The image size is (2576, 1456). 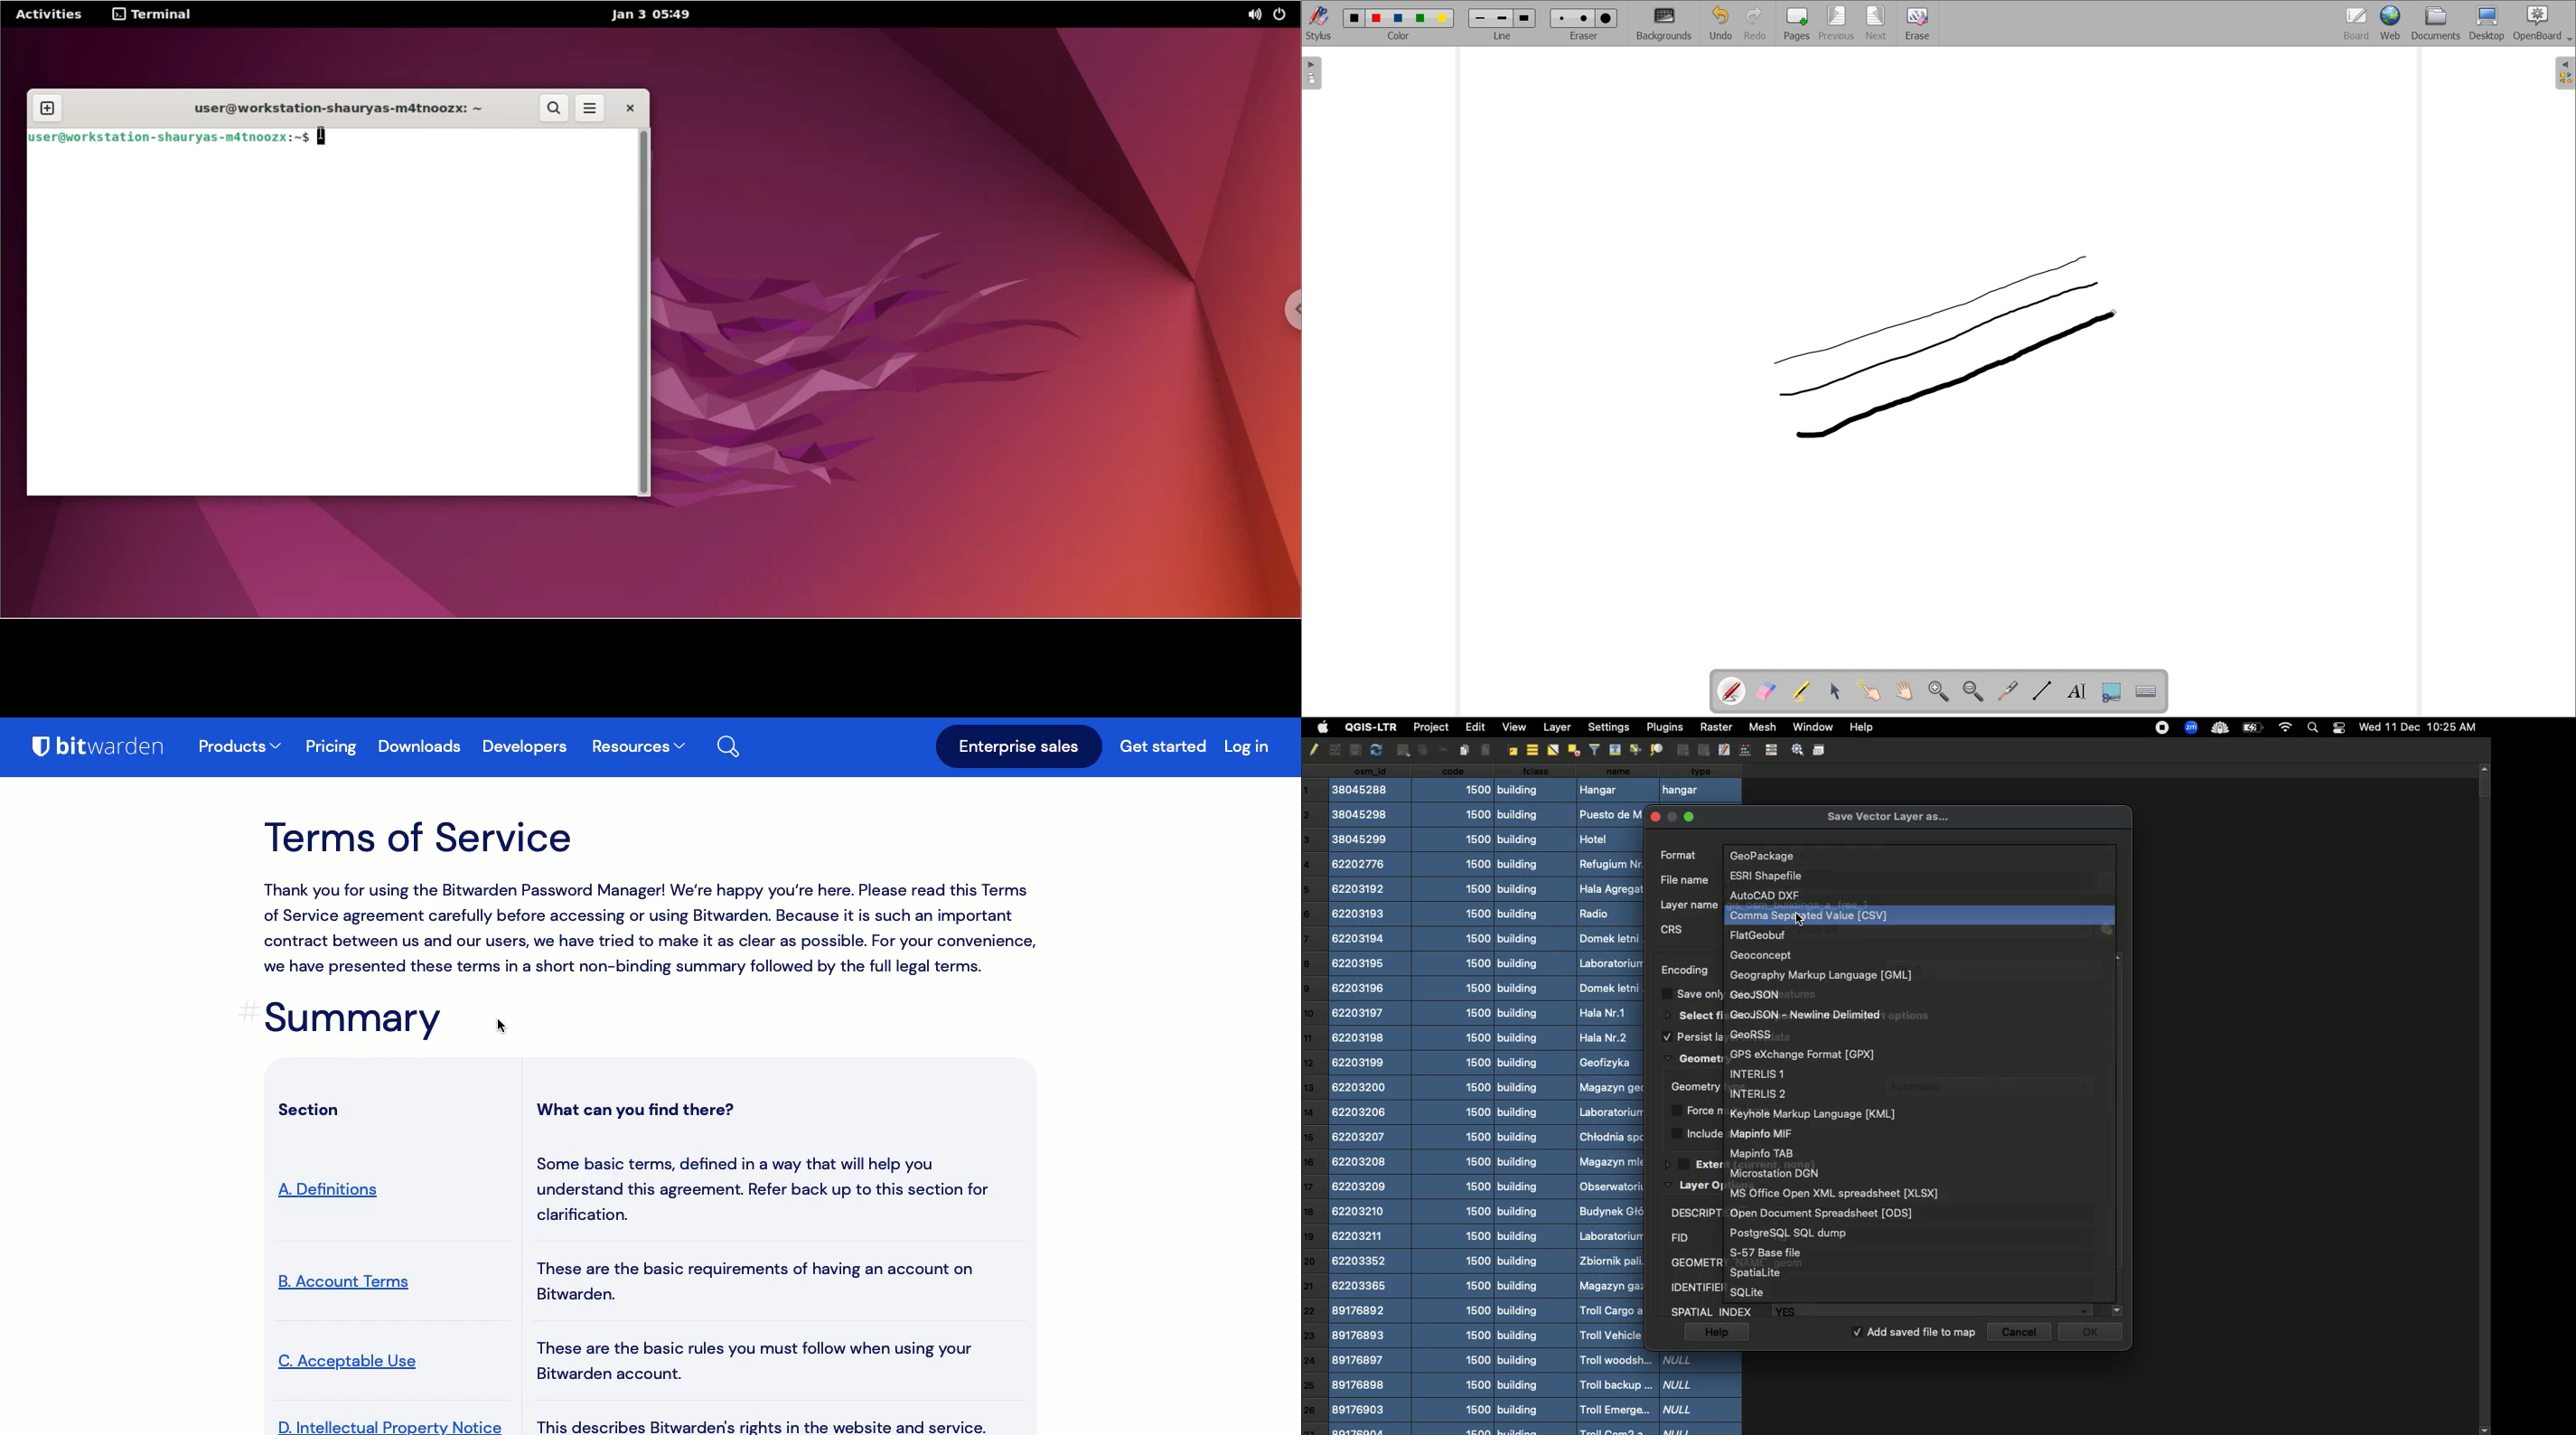 What do you see at coordinates (1455, 1099) in the screenshot?
I see `code` at bounding box center [1455, 1099].